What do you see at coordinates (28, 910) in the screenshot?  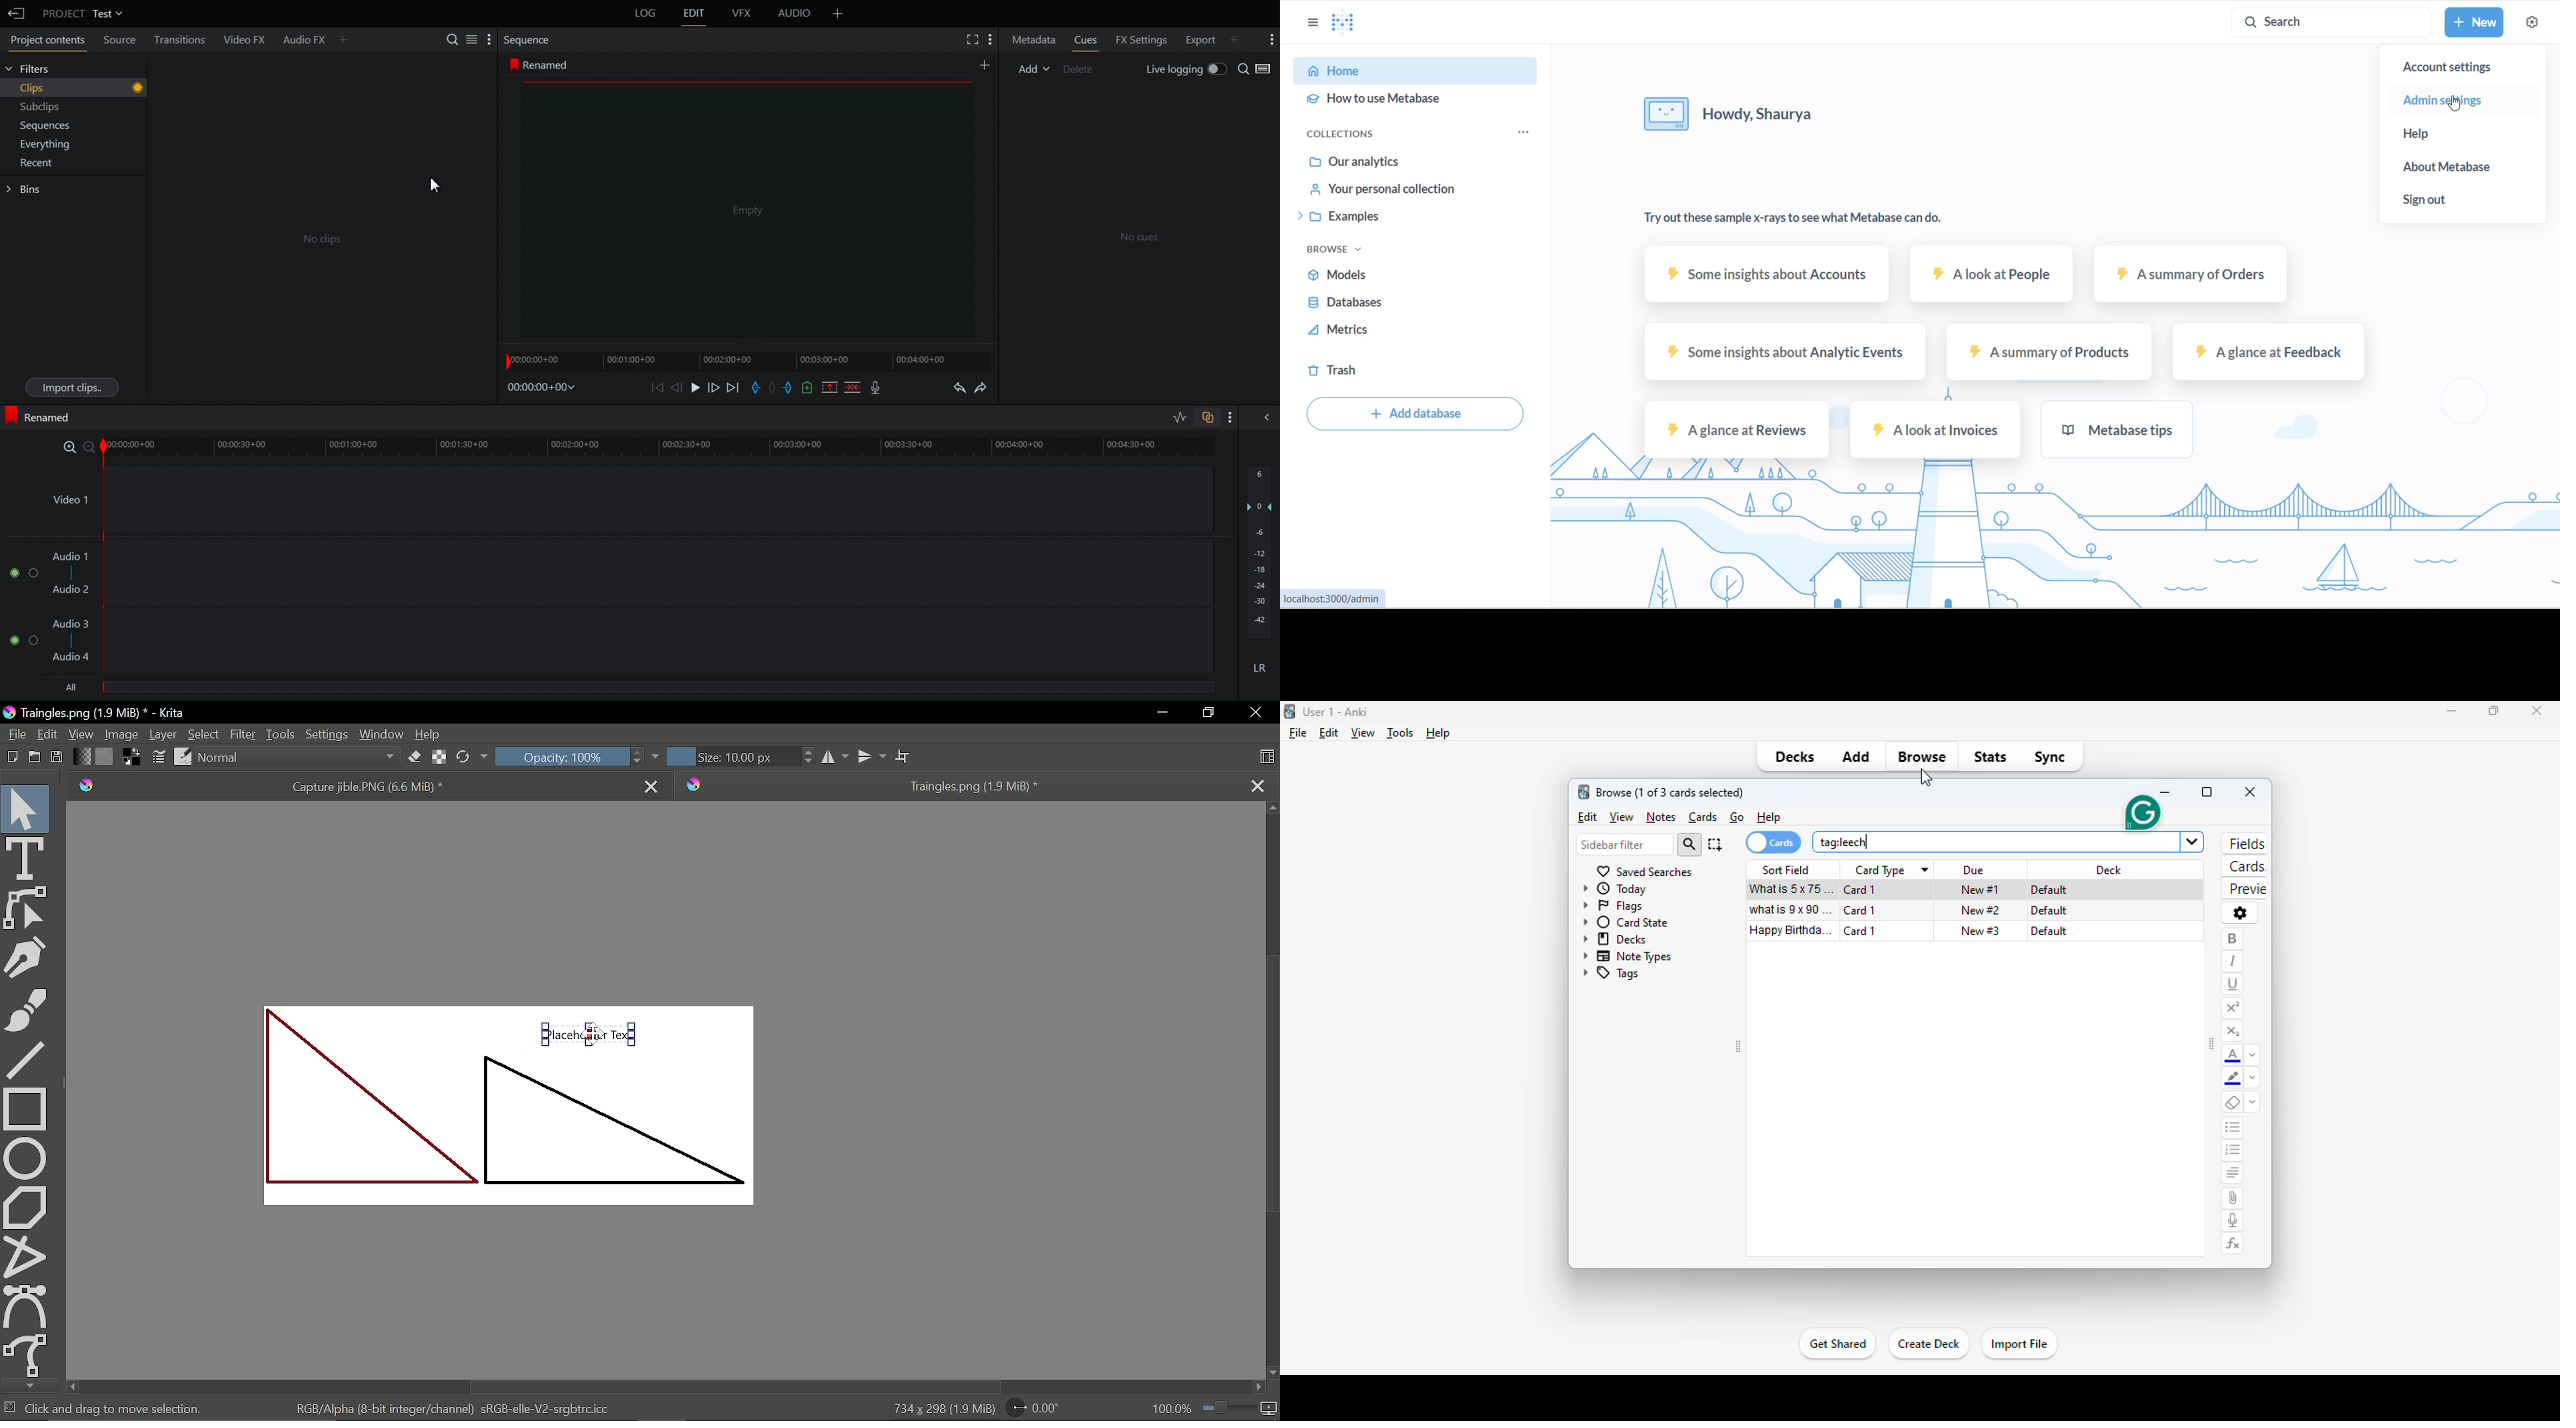 I see `Edit shapes tool` at bounding box center [28, 910].